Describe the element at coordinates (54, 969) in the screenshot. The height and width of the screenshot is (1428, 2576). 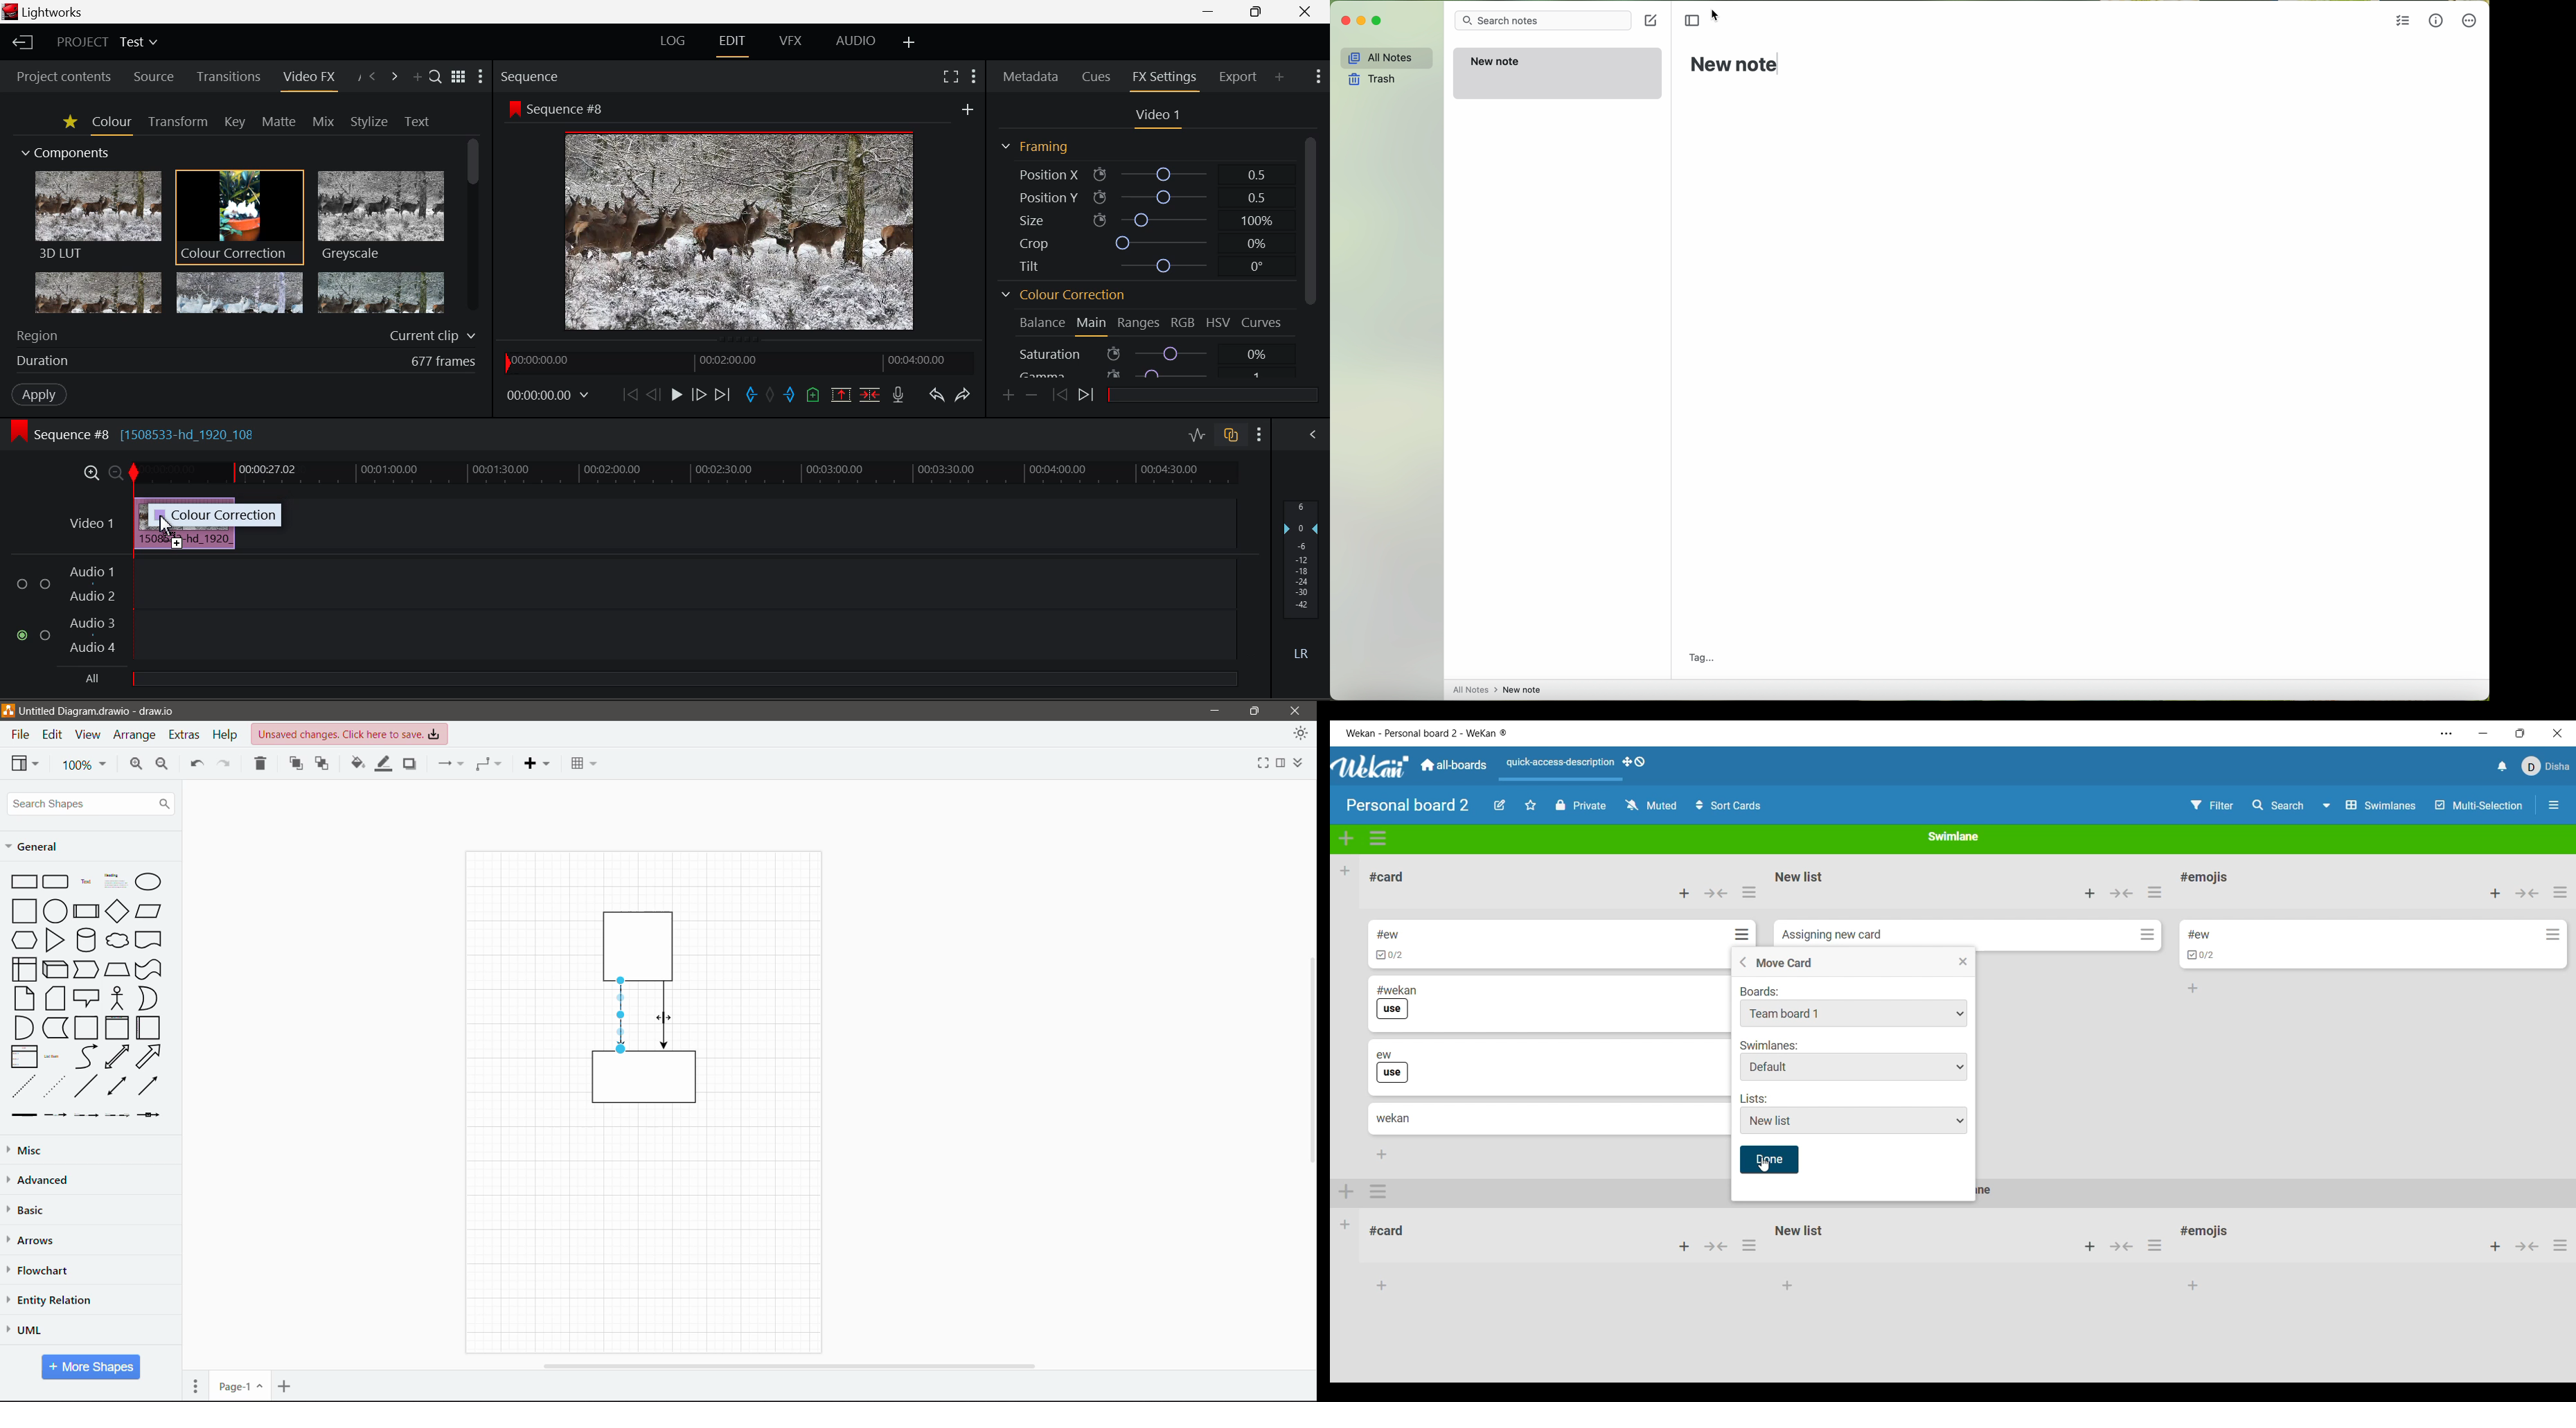
I see `Cube` at that location.